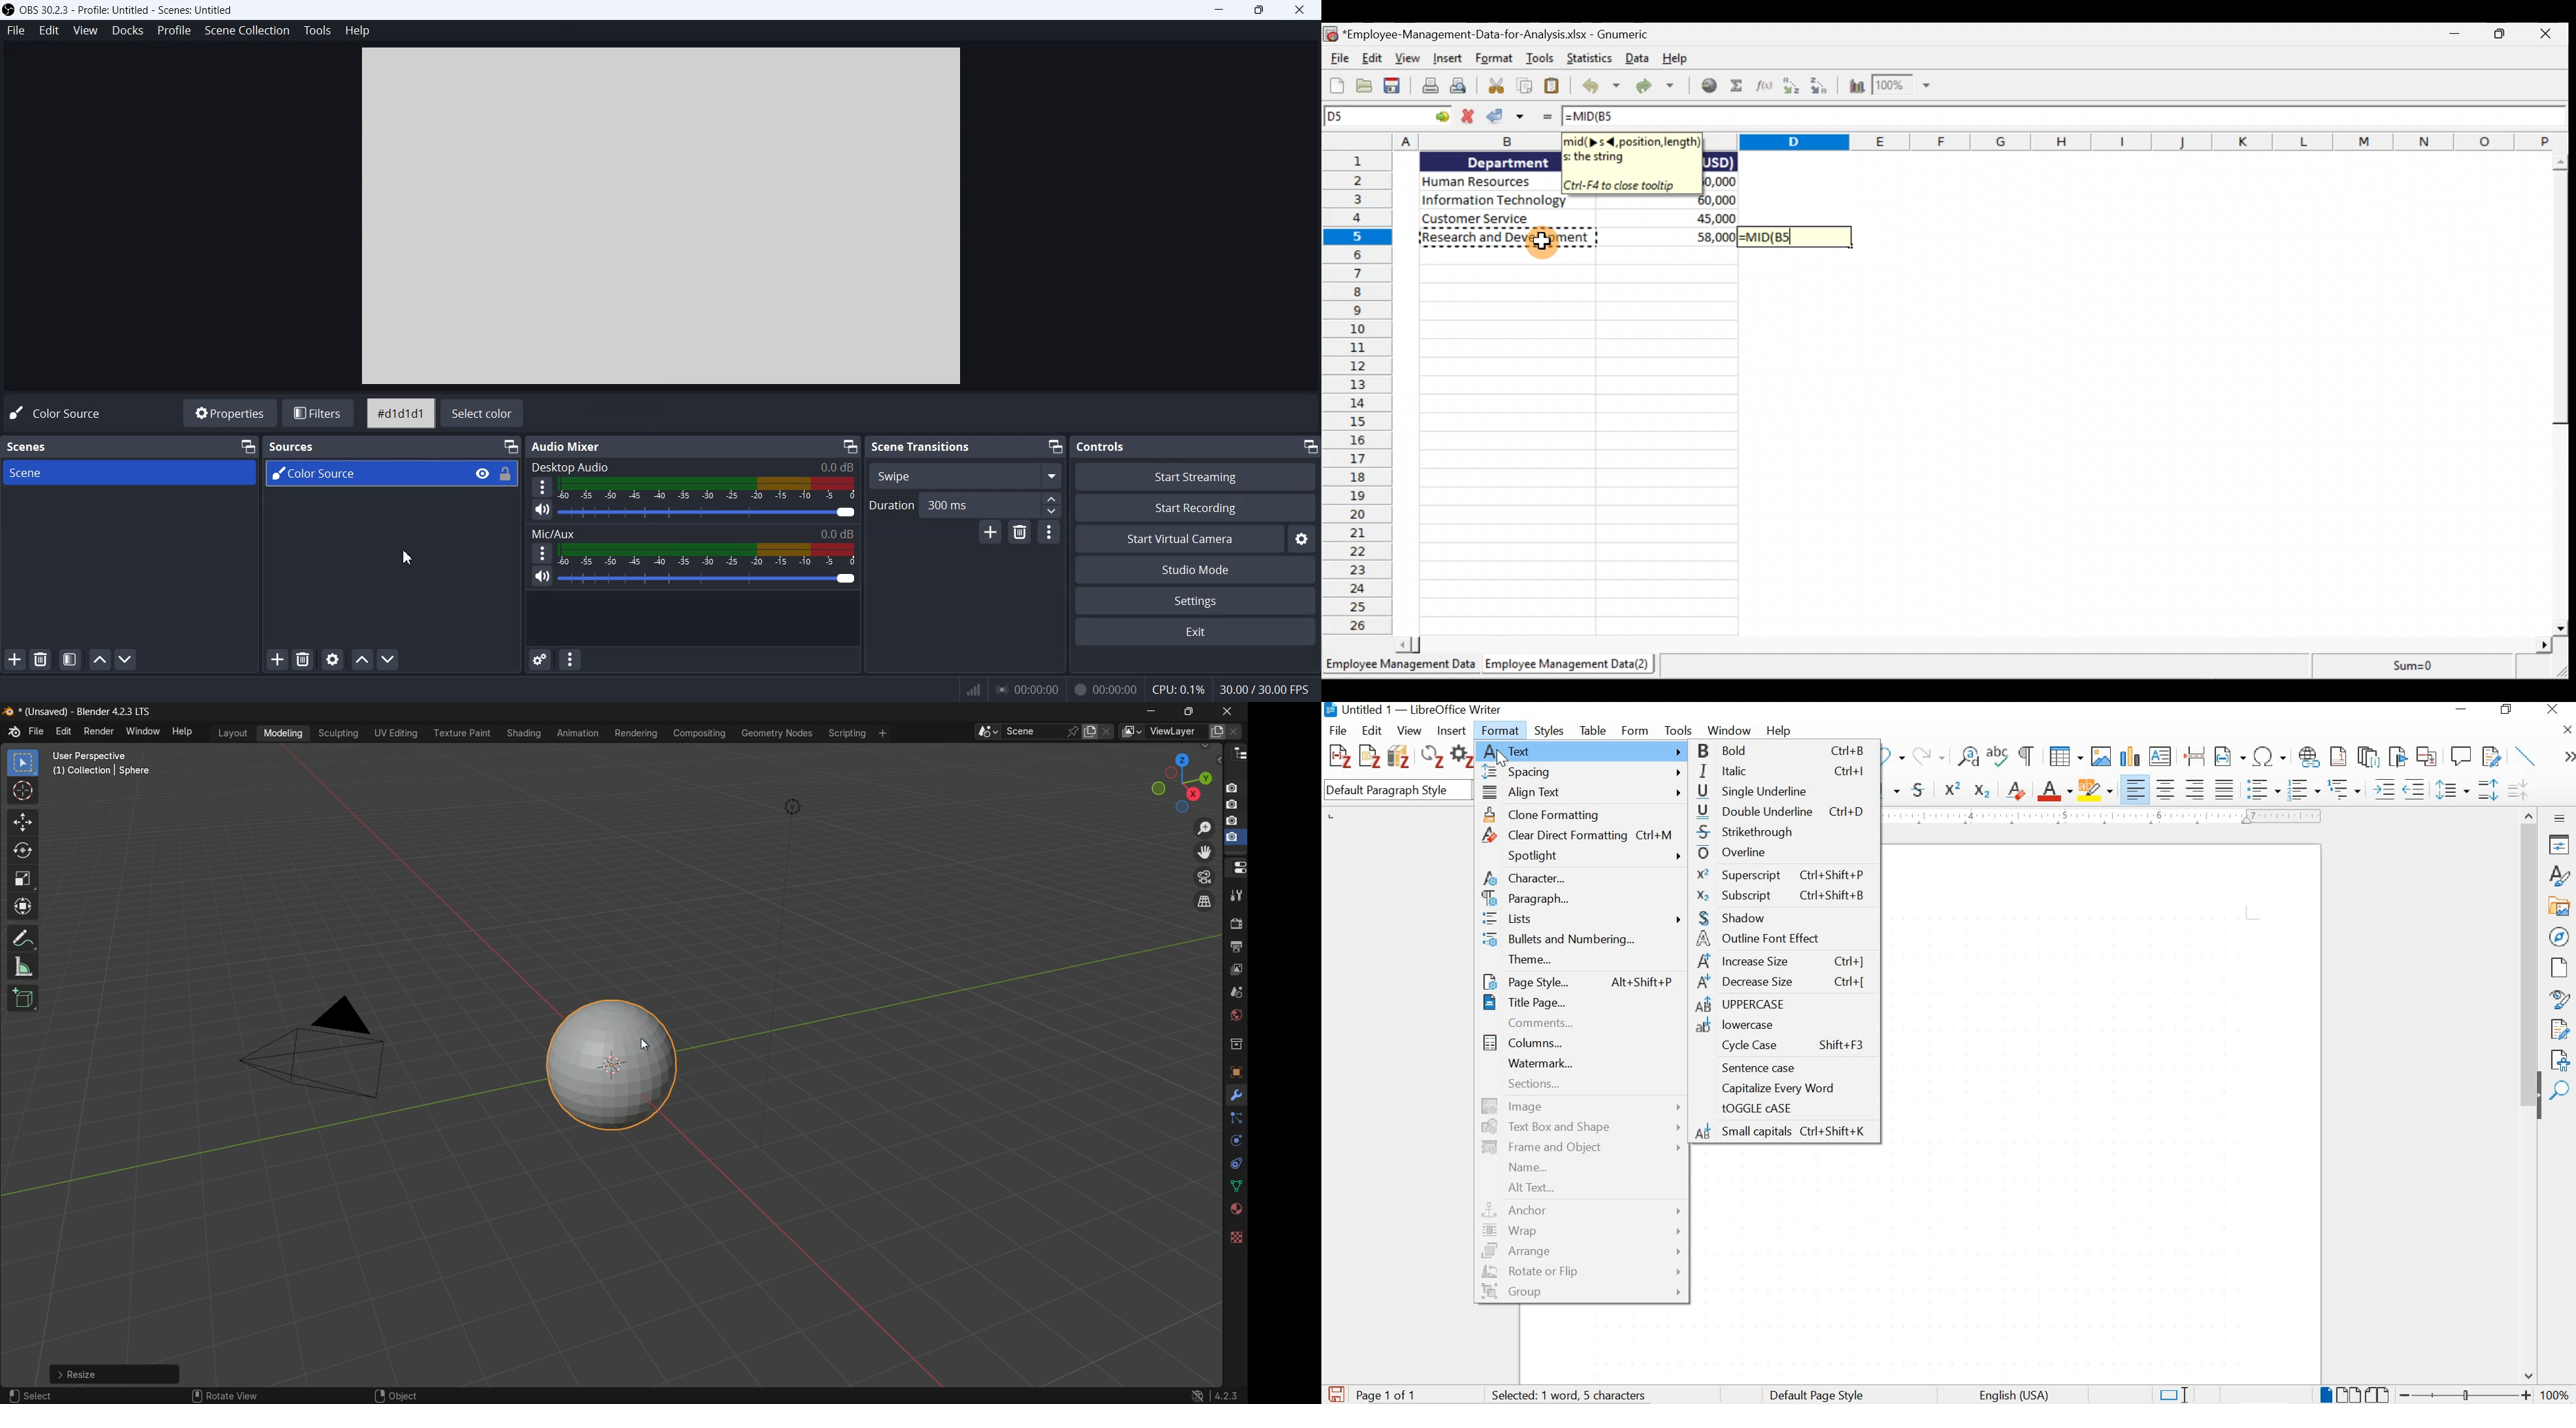  Describe the element at coordinates (1578, 980) in the screenshot. I see `page style            Alt+Shift+P` at that location.